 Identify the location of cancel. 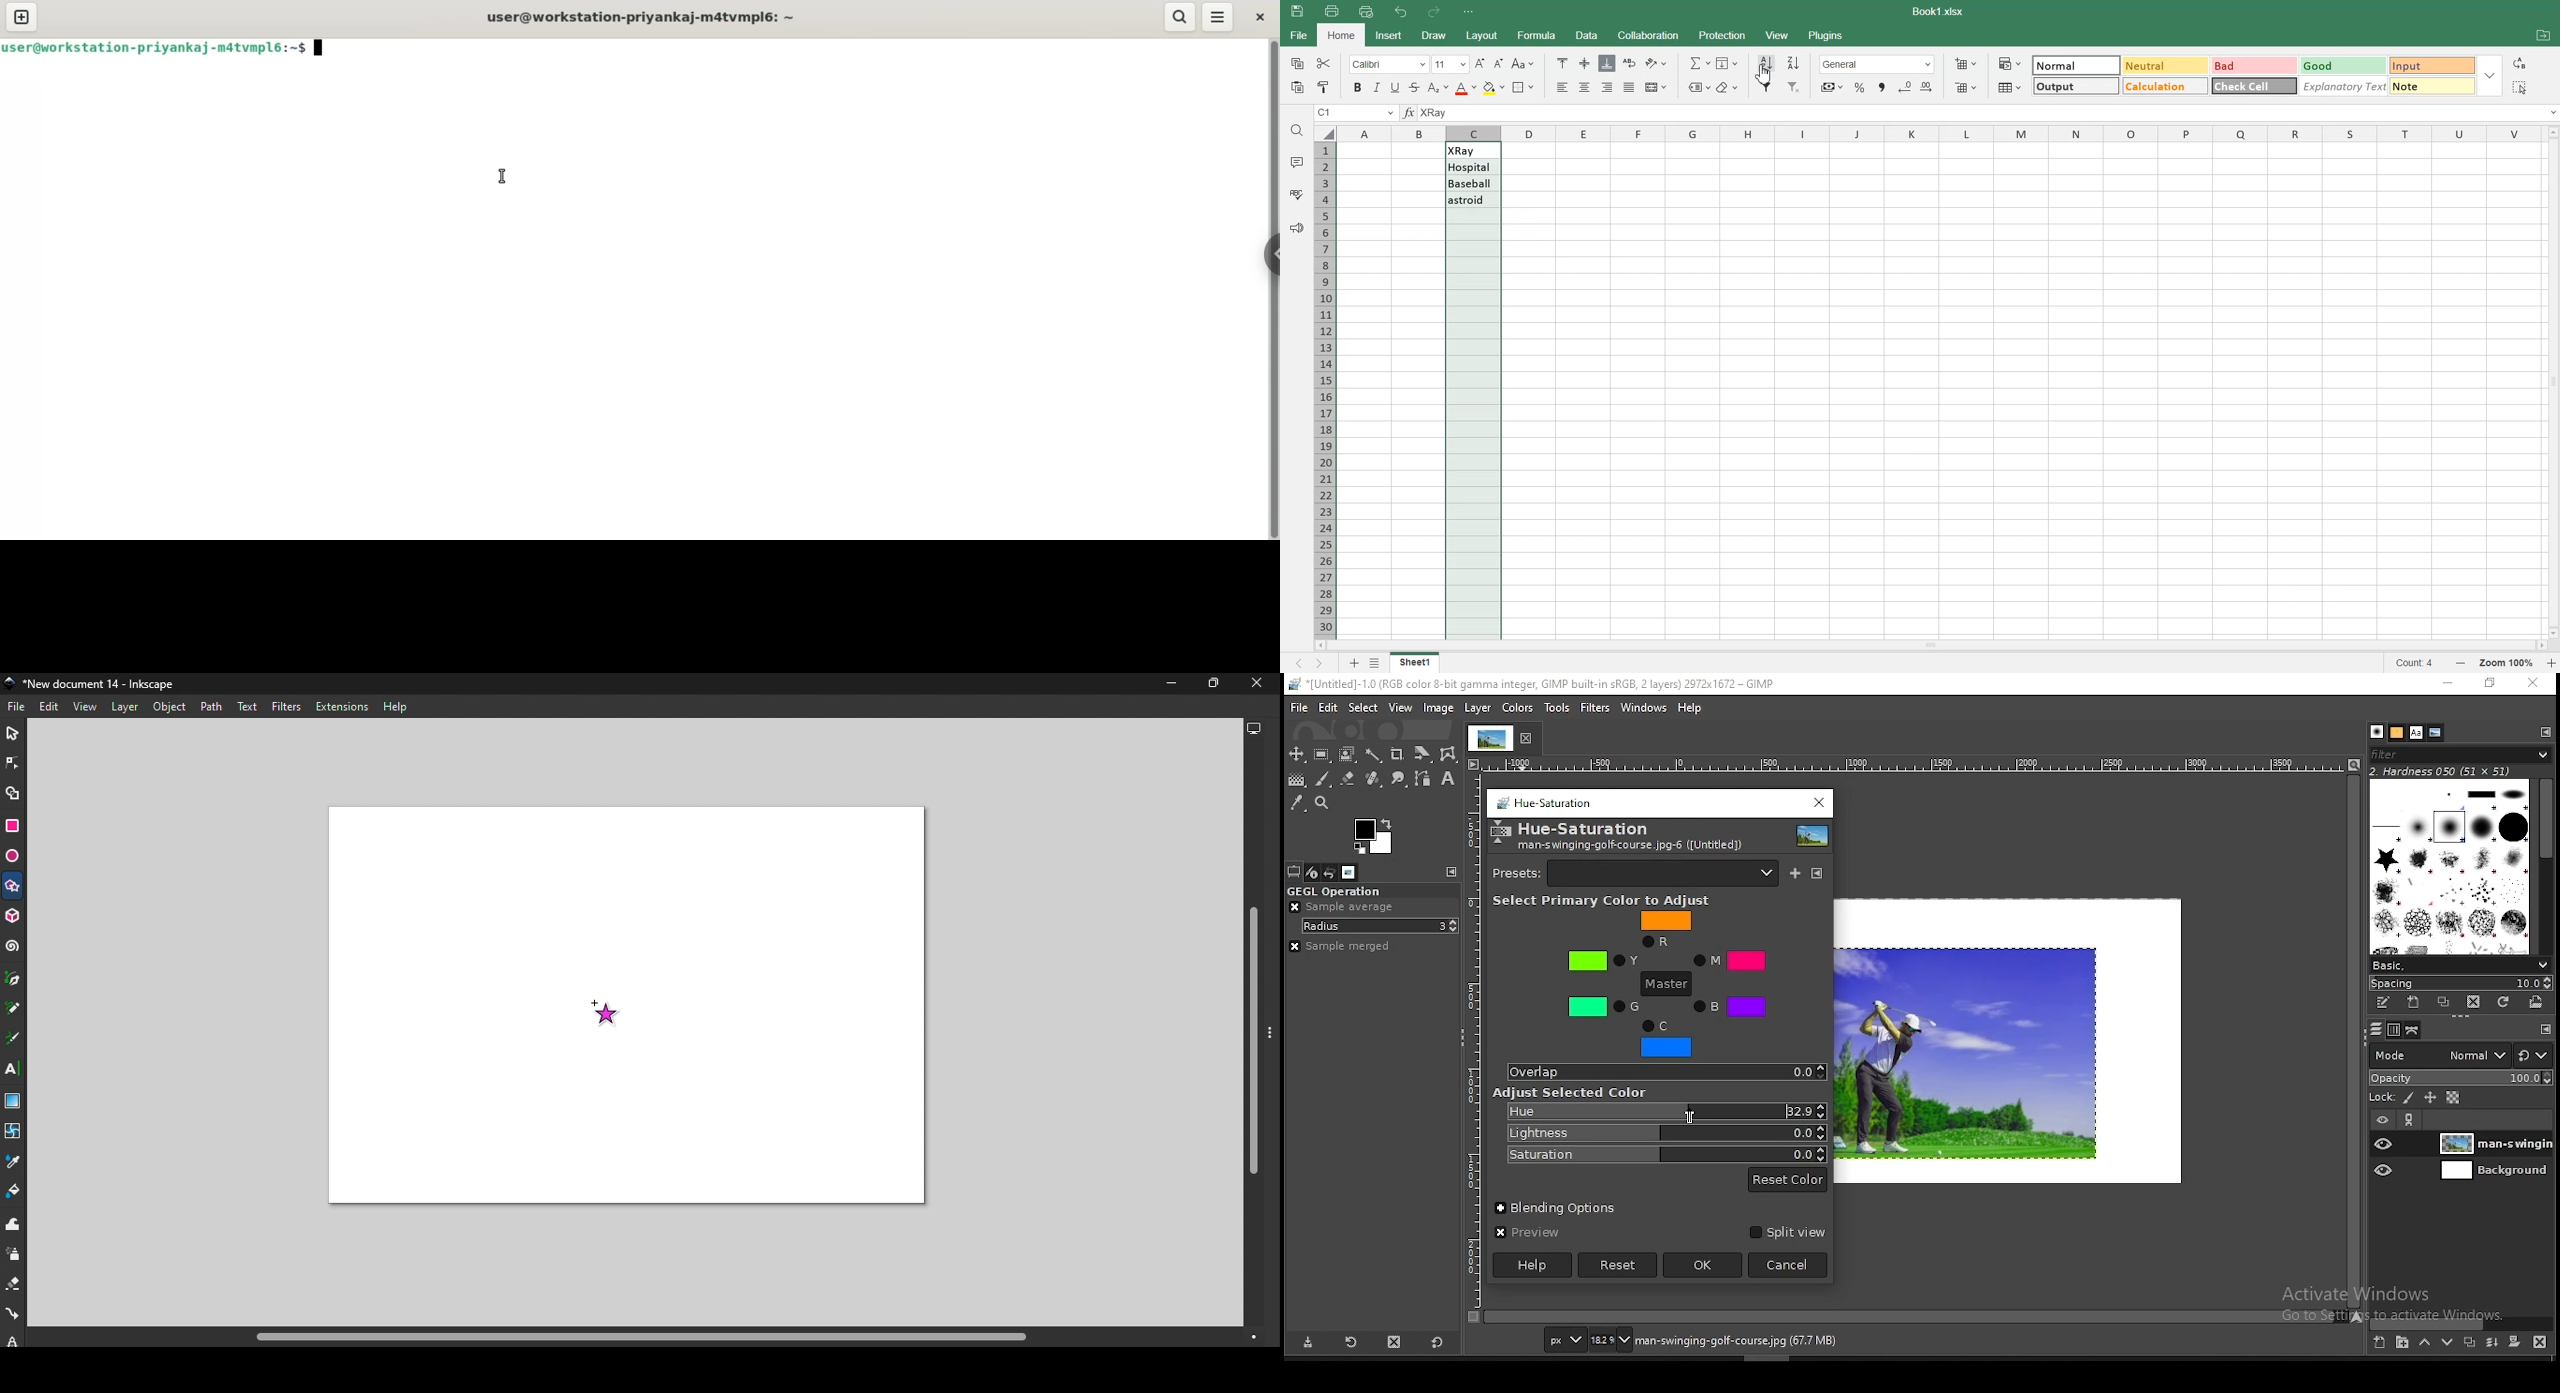
(1790, 1264).